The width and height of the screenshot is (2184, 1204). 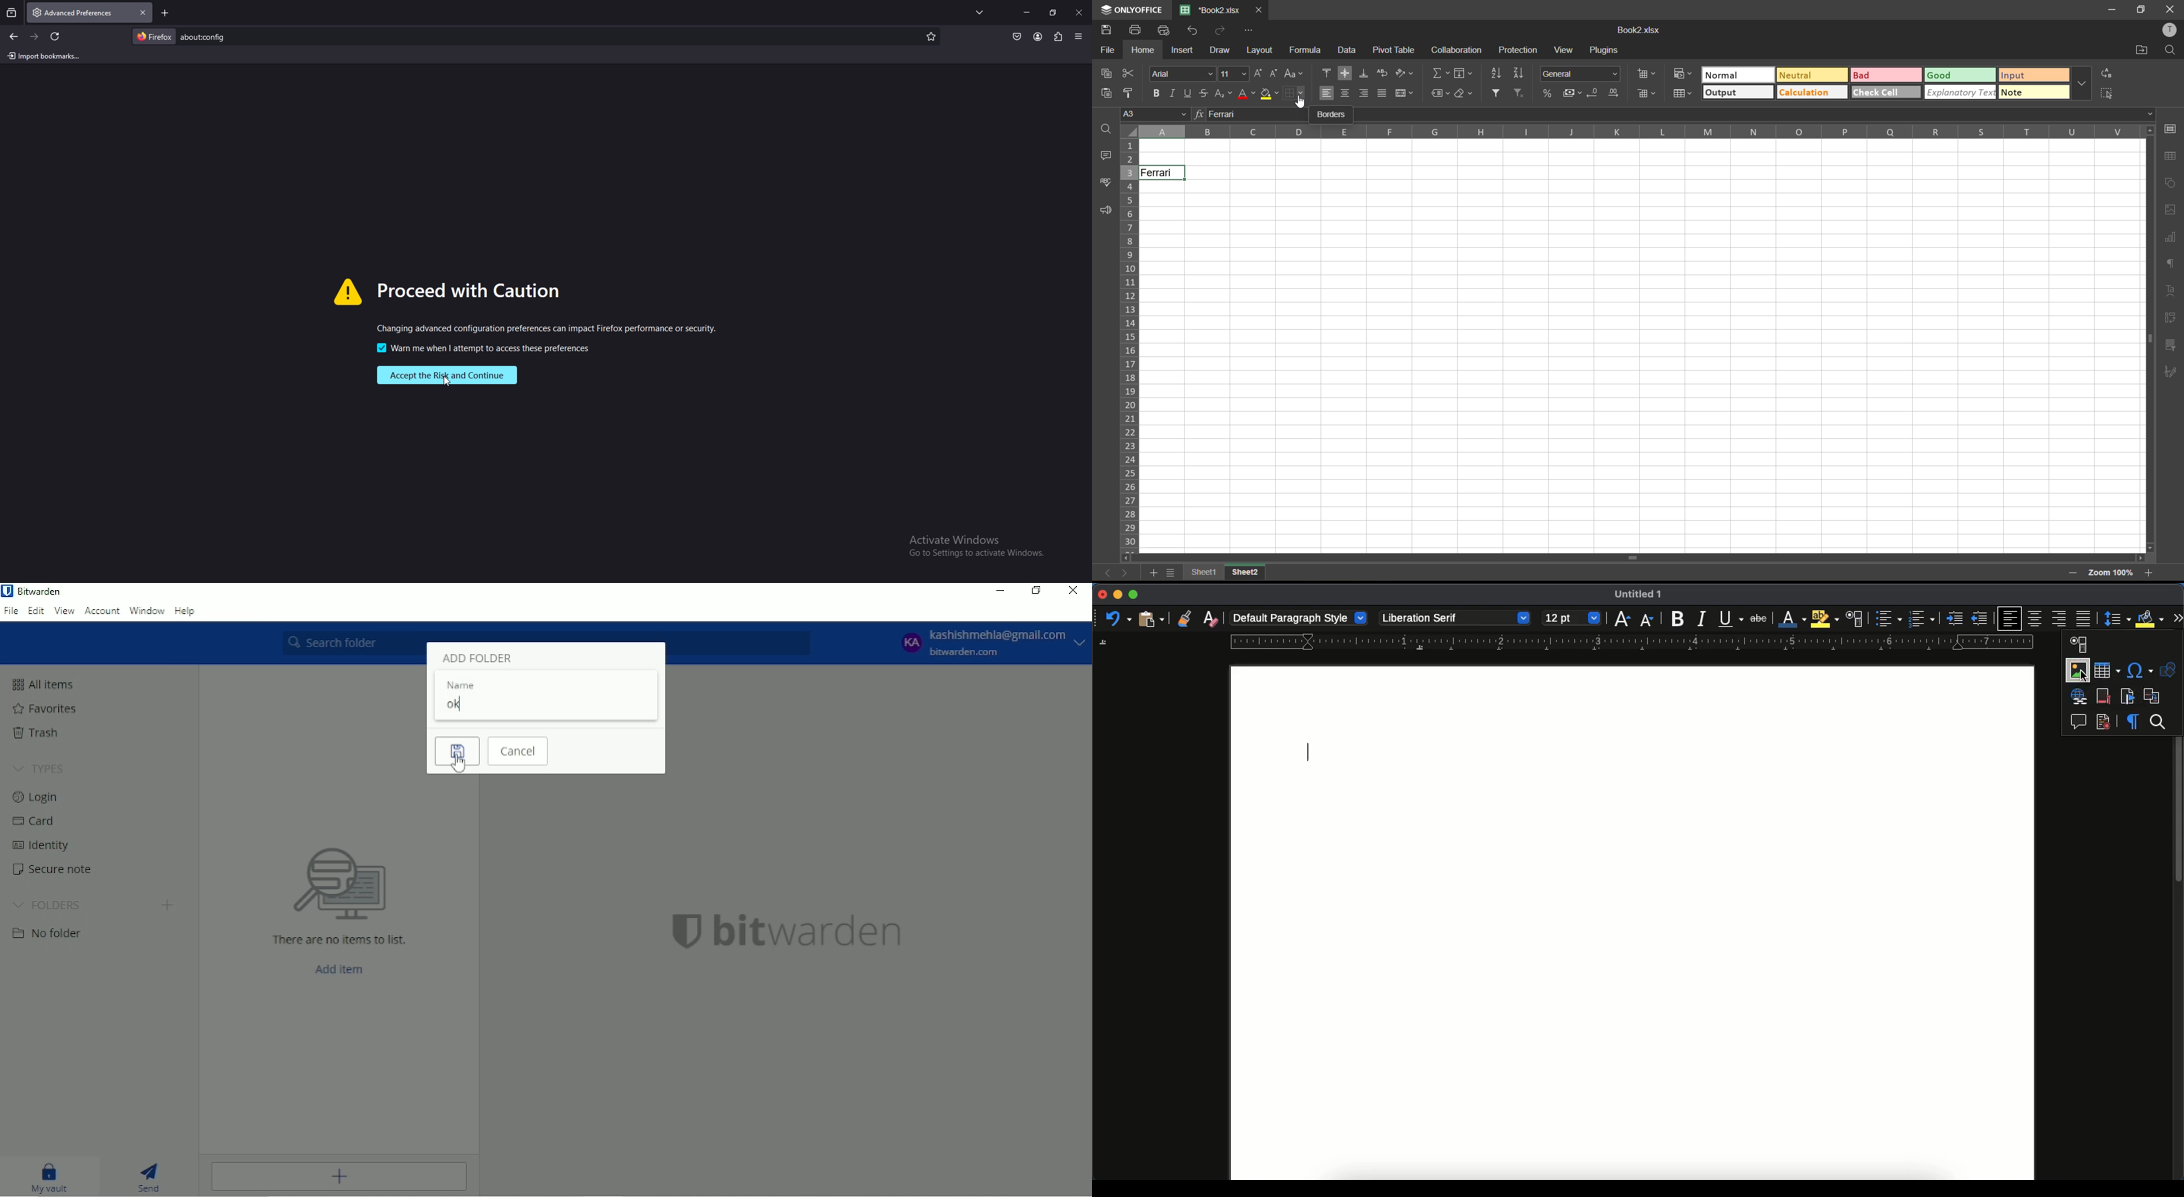 I want to click on decrement size, so click(x=1275, y=73).